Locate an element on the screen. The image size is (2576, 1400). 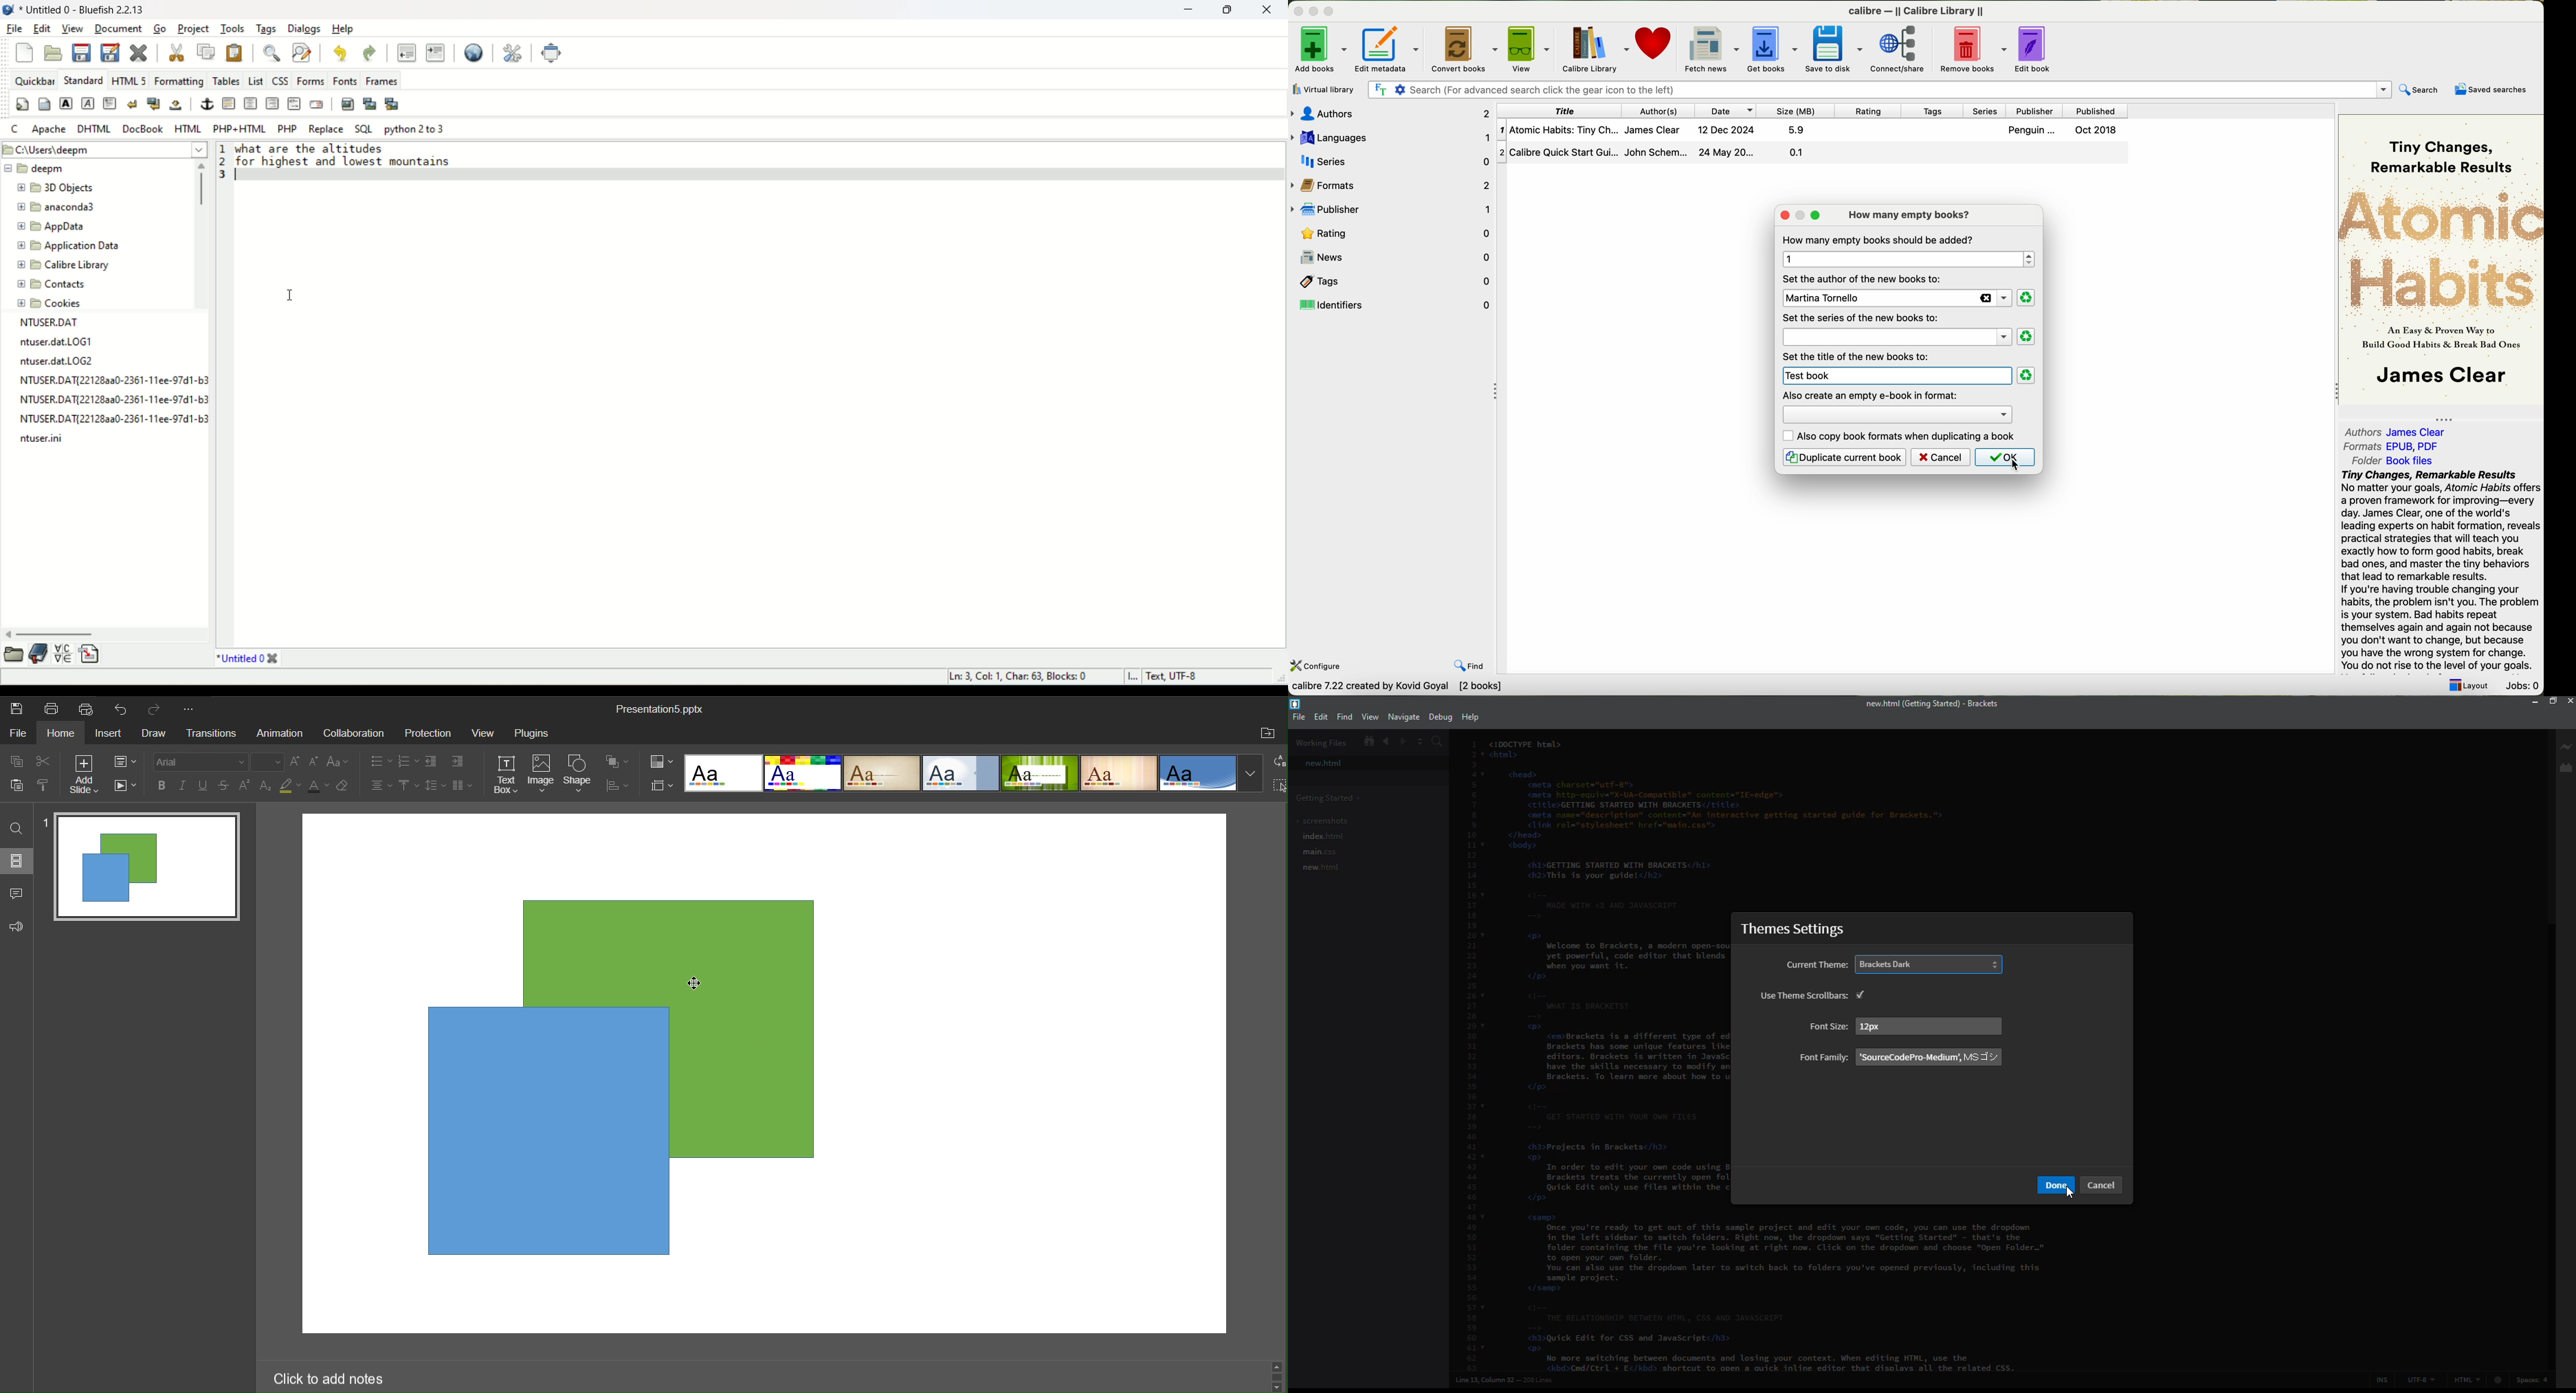
multi-thumbnail is located at coordinates (392, 103).